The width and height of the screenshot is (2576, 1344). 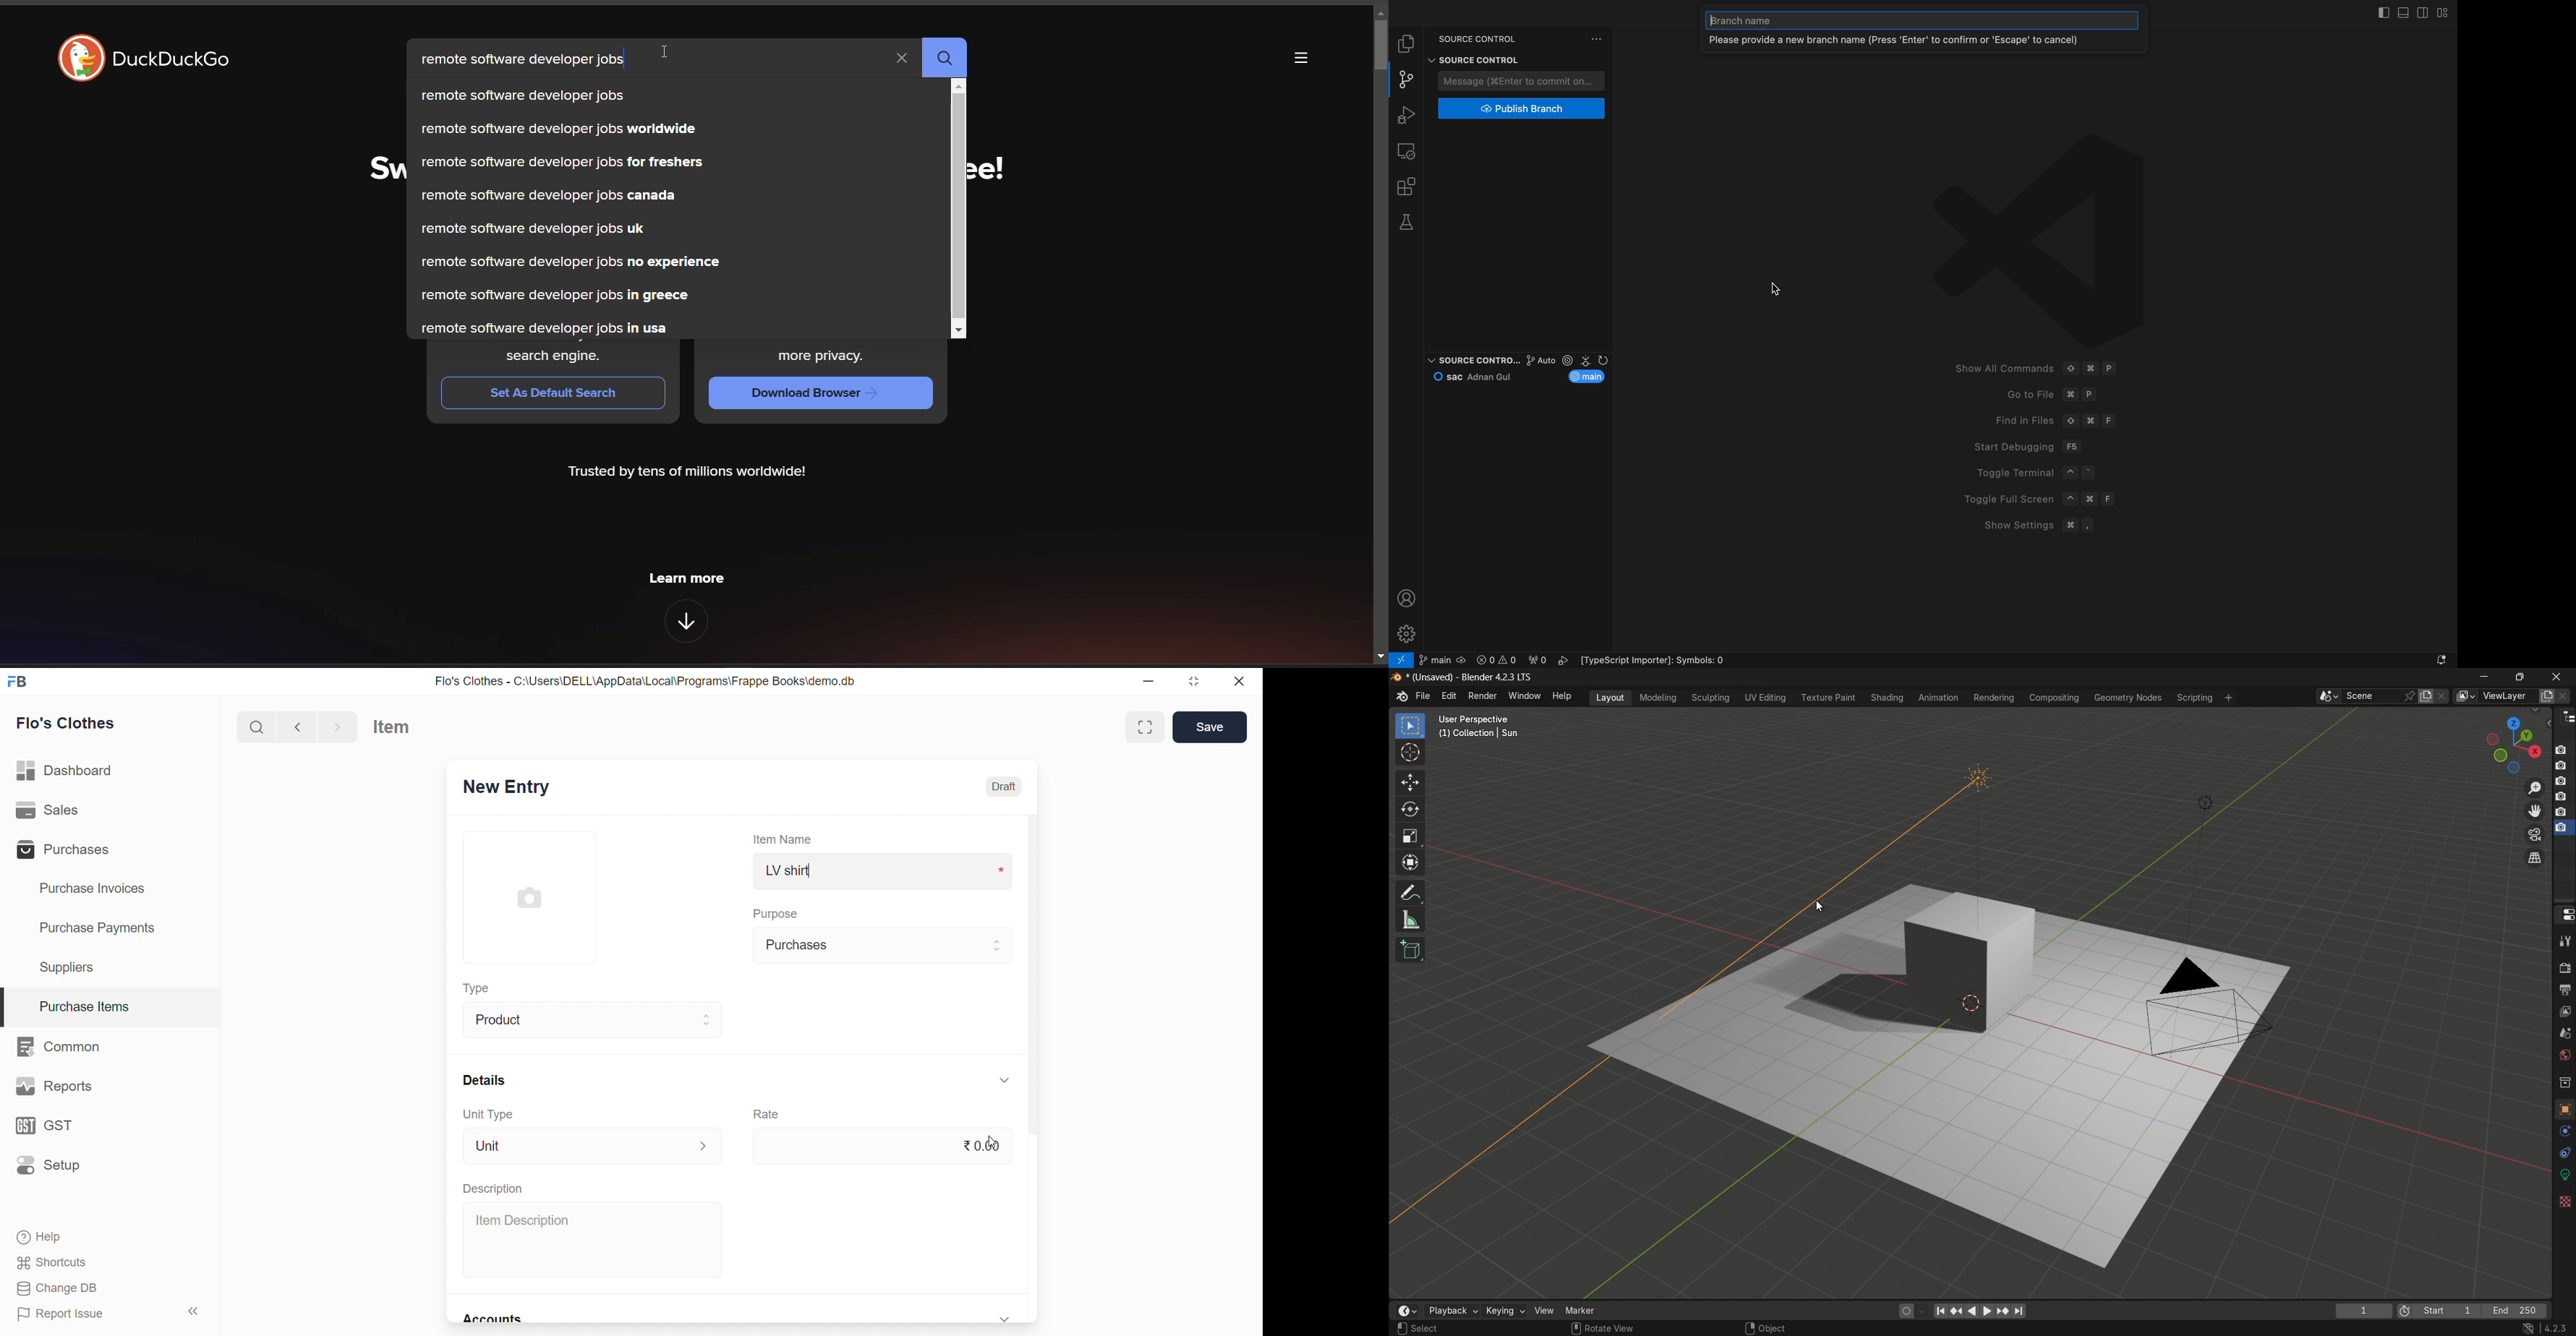 What do you see at coordinates (1194, 681) in the screenshot?
I see `resize` at bounding box center [1194, 681].